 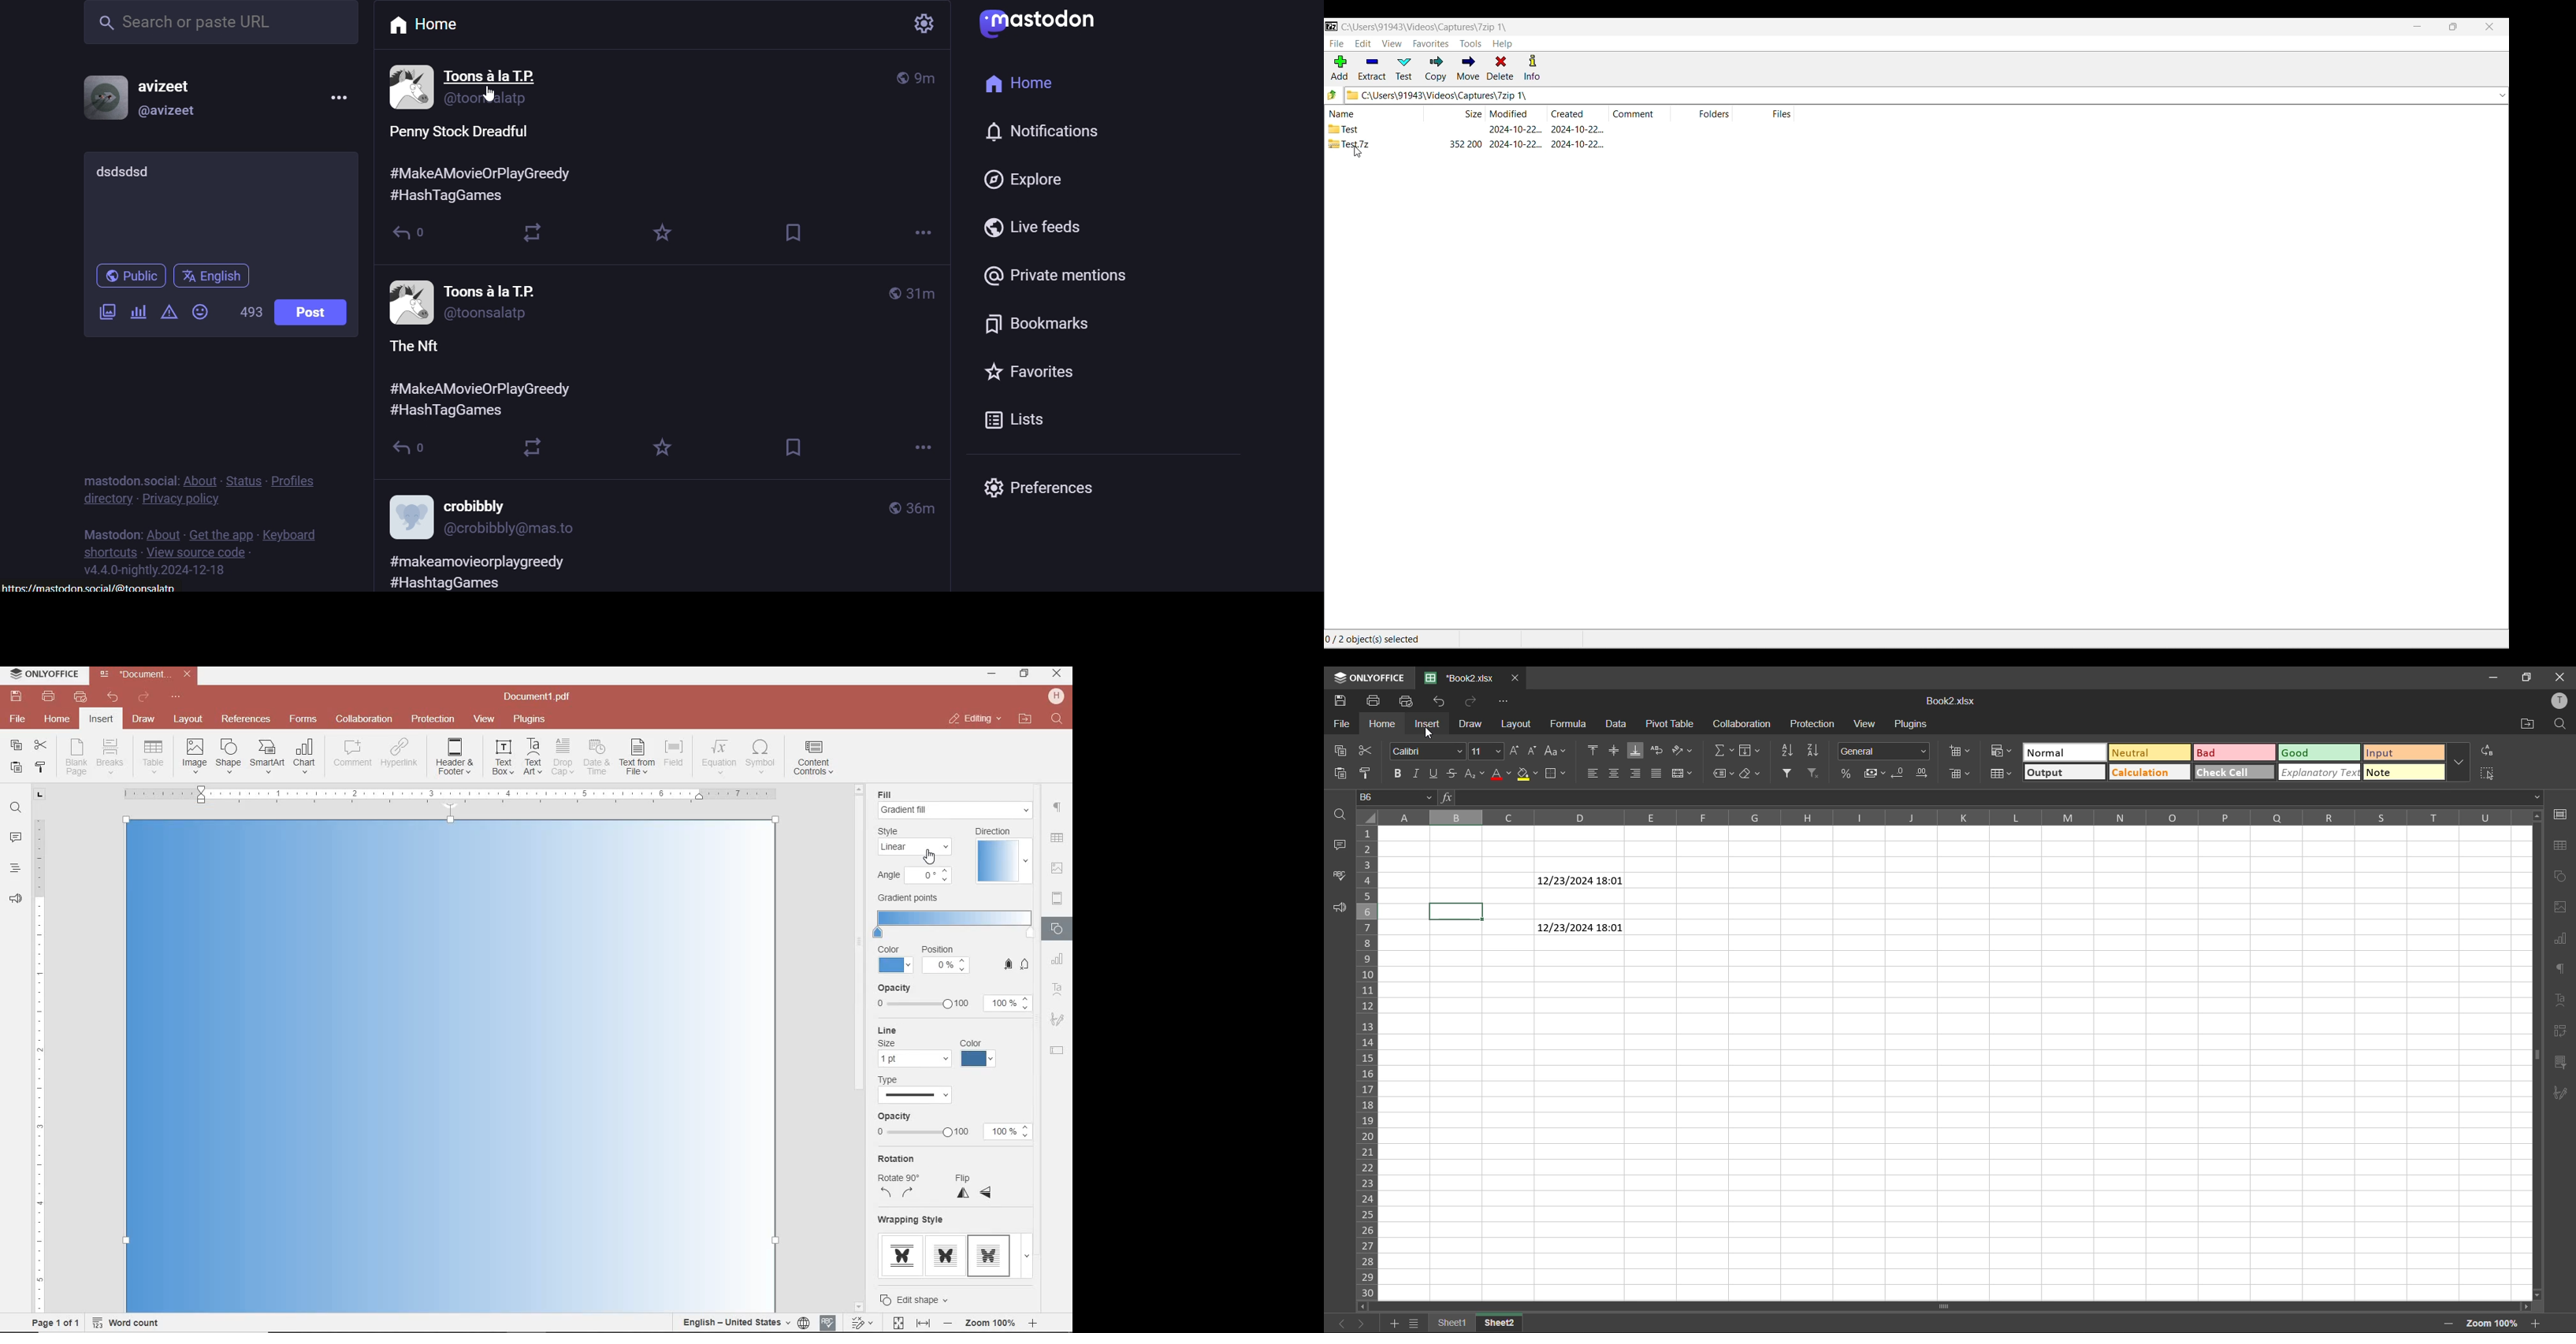 I want to click on pivot table, so click(x=2560, y=1034).